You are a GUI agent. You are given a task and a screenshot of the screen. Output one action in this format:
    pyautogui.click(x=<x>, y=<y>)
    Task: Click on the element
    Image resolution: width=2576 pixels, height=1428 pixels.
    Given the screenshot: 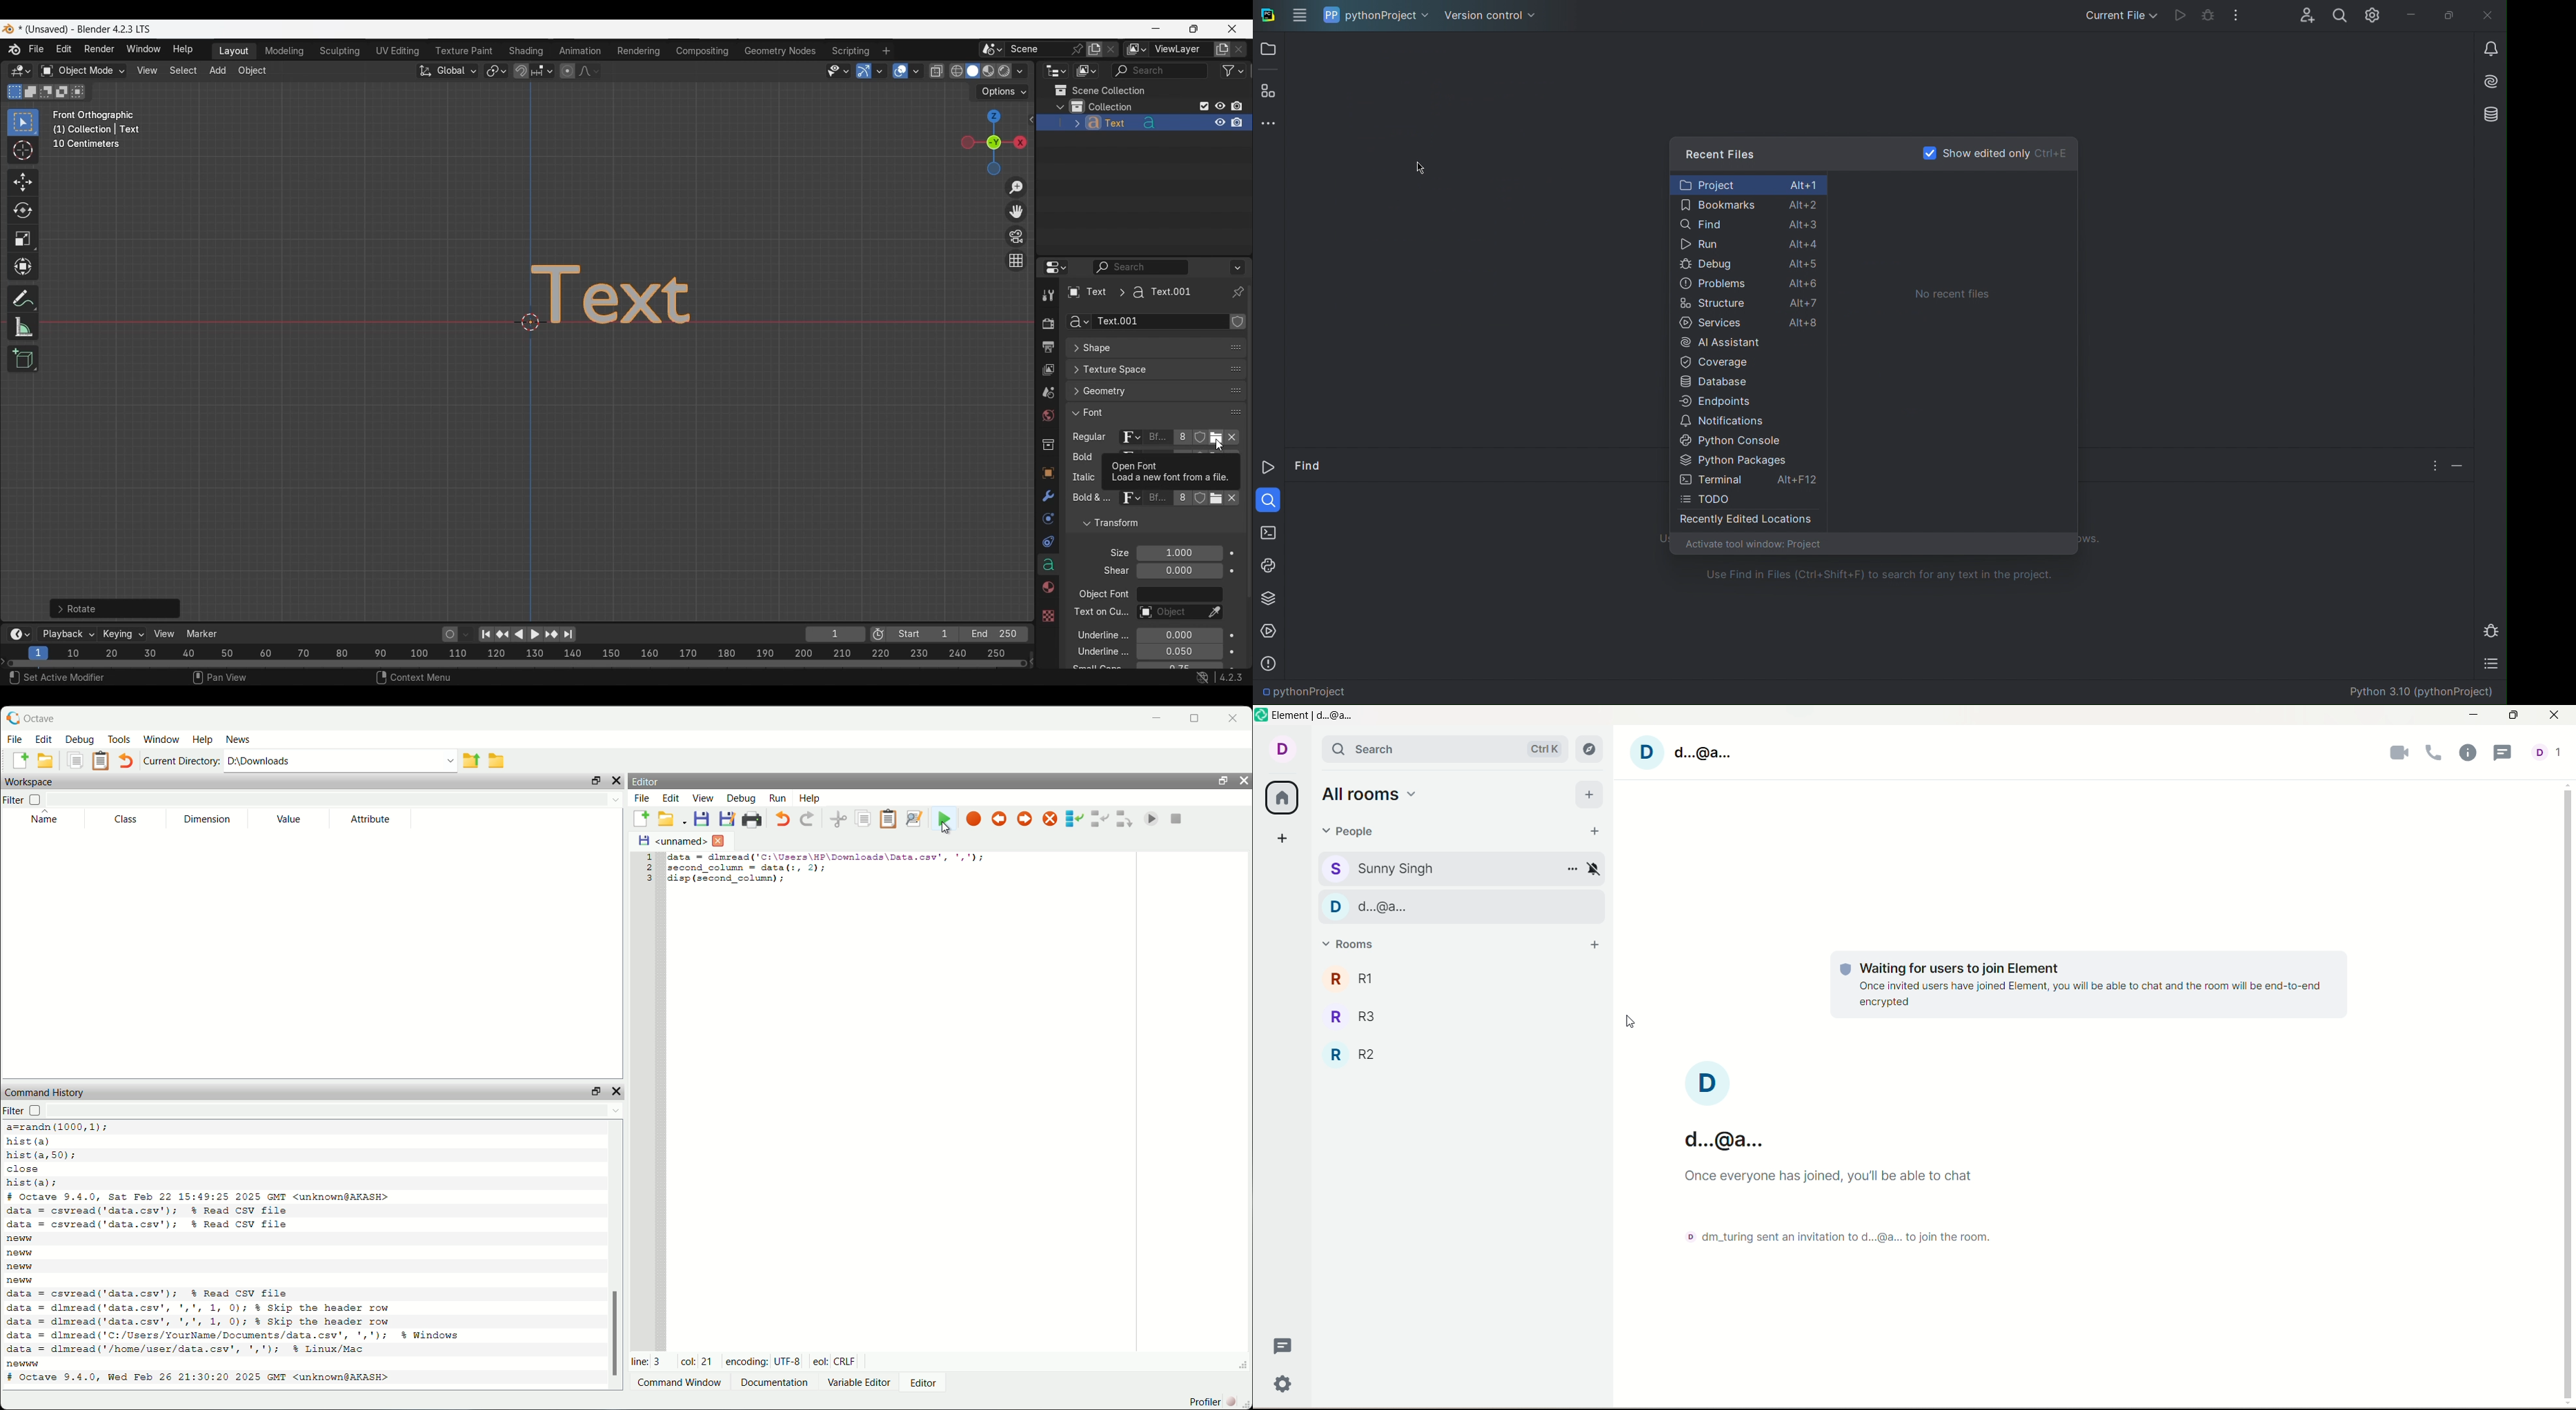 What is the action you would take?
    pyautogui.click(x=1316, y=716)
    